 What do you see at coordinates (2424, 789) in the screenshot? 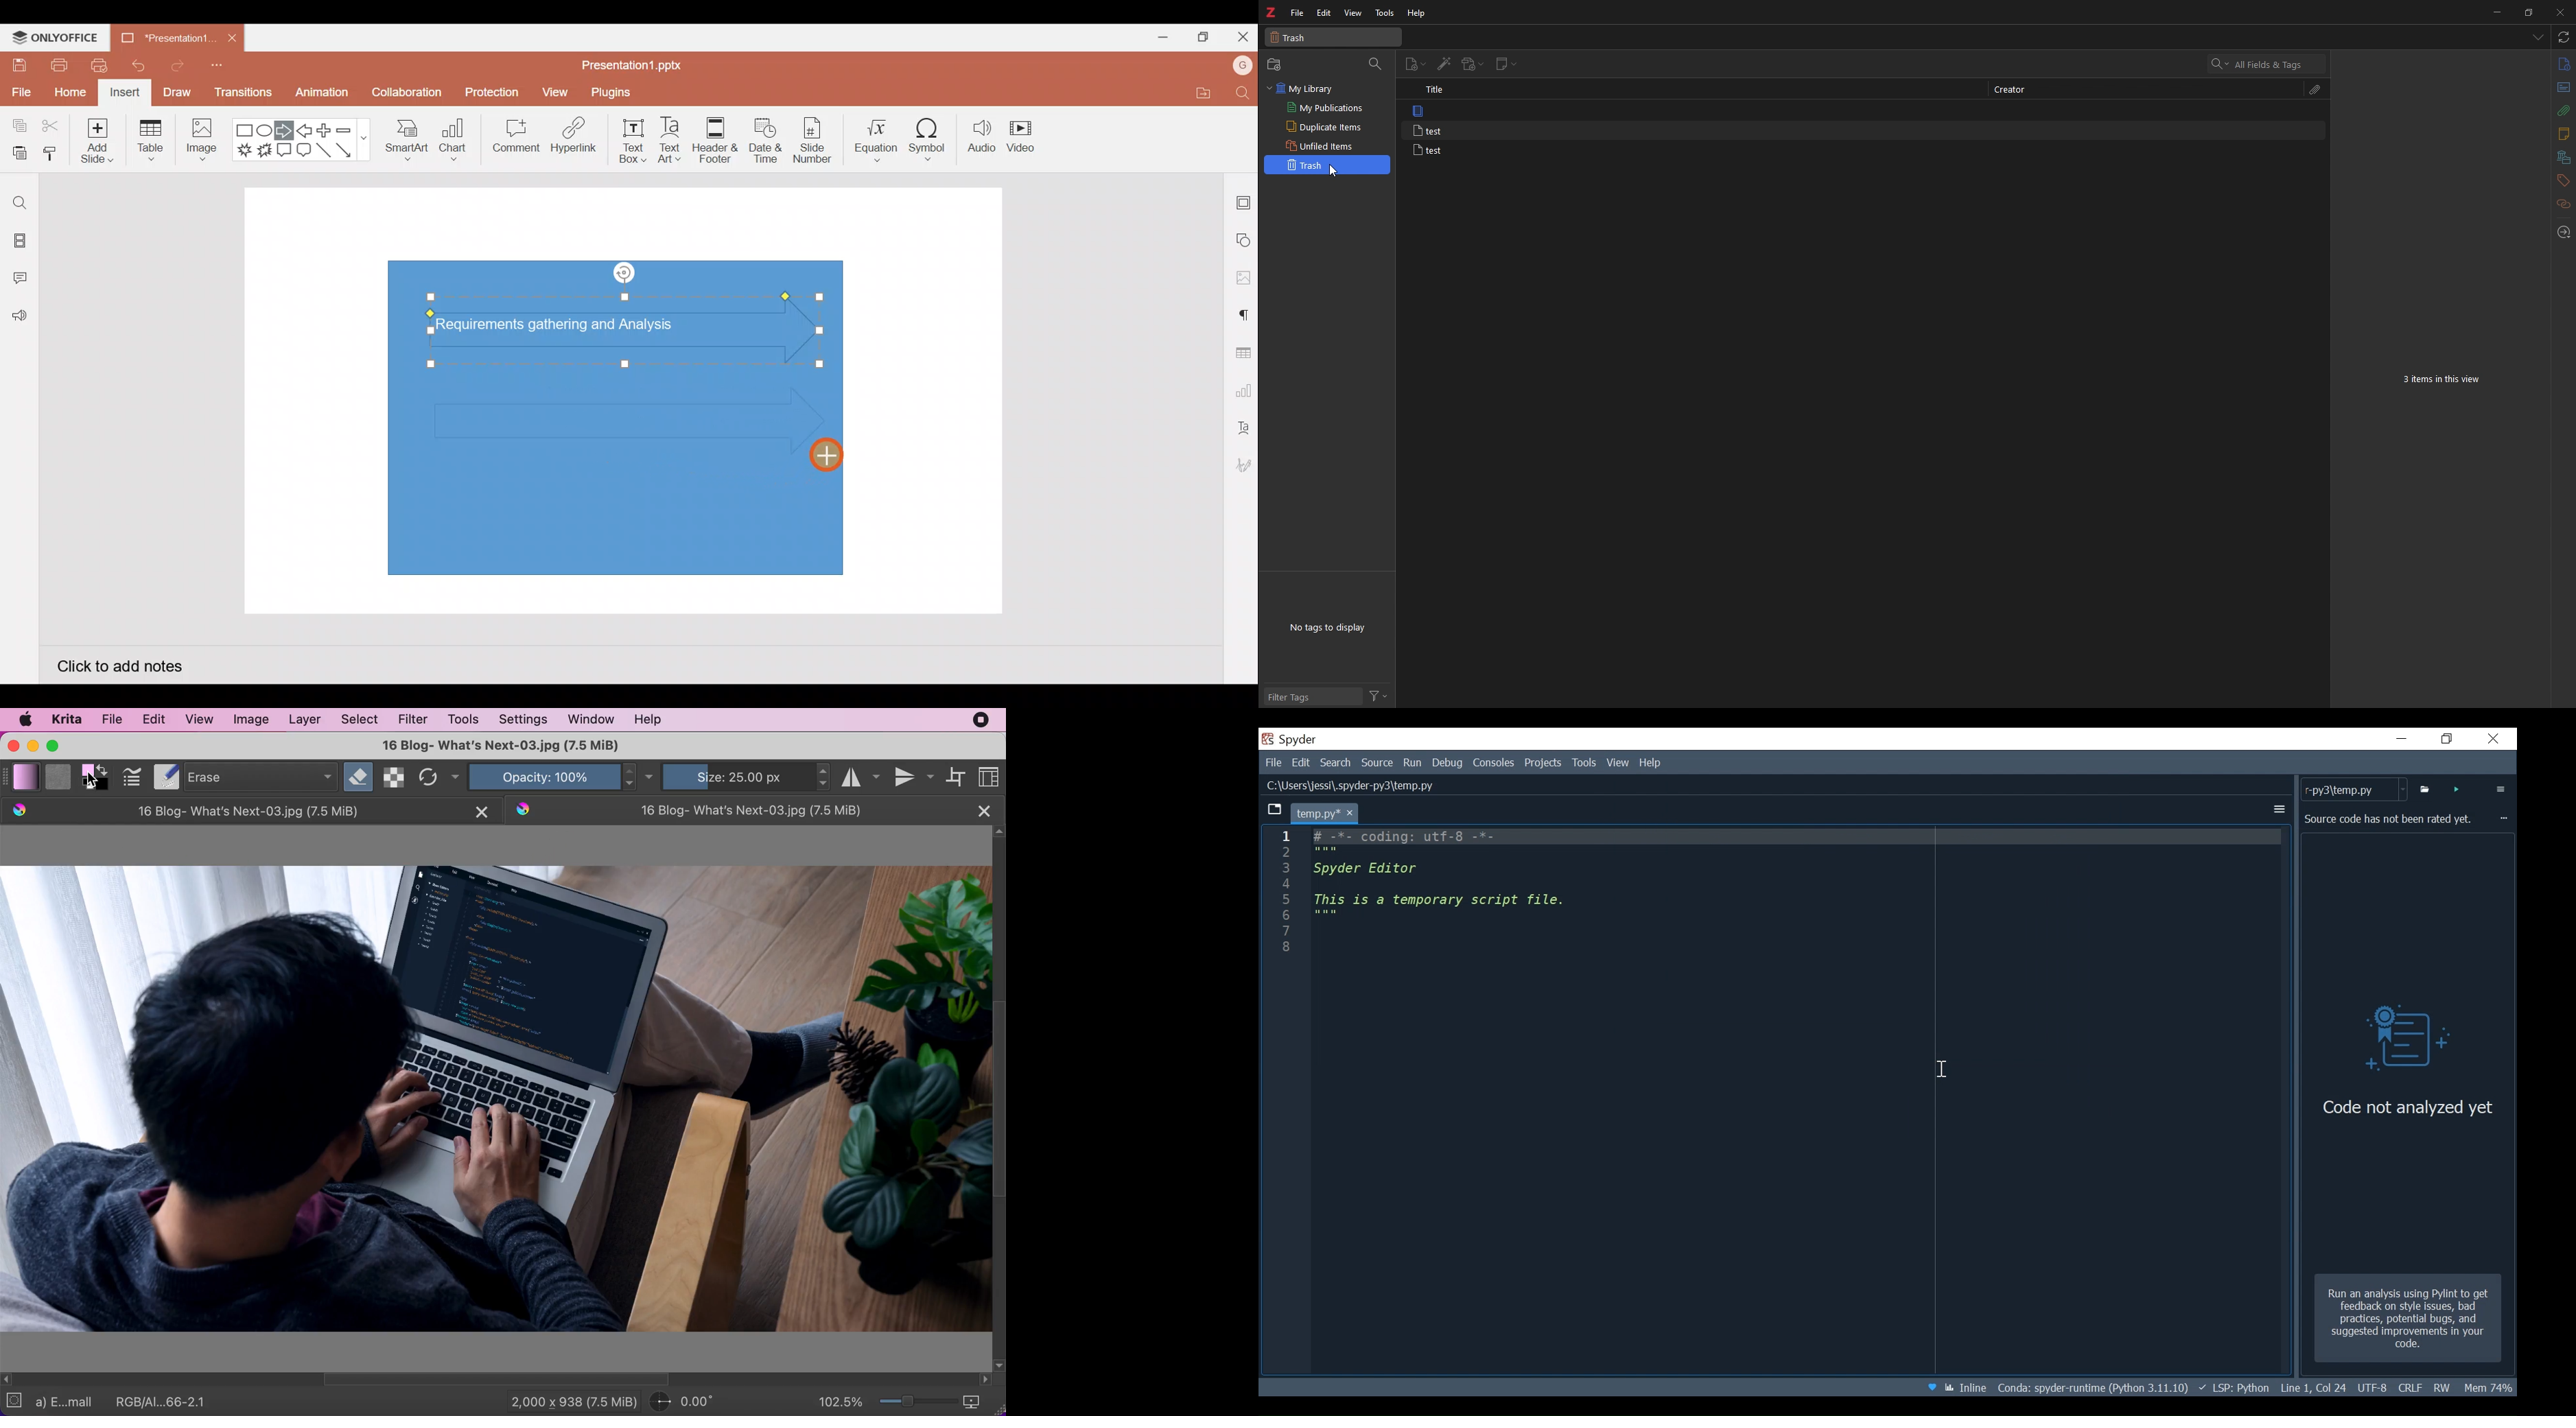
I see `Select file` at bounding box center [2424, 789].